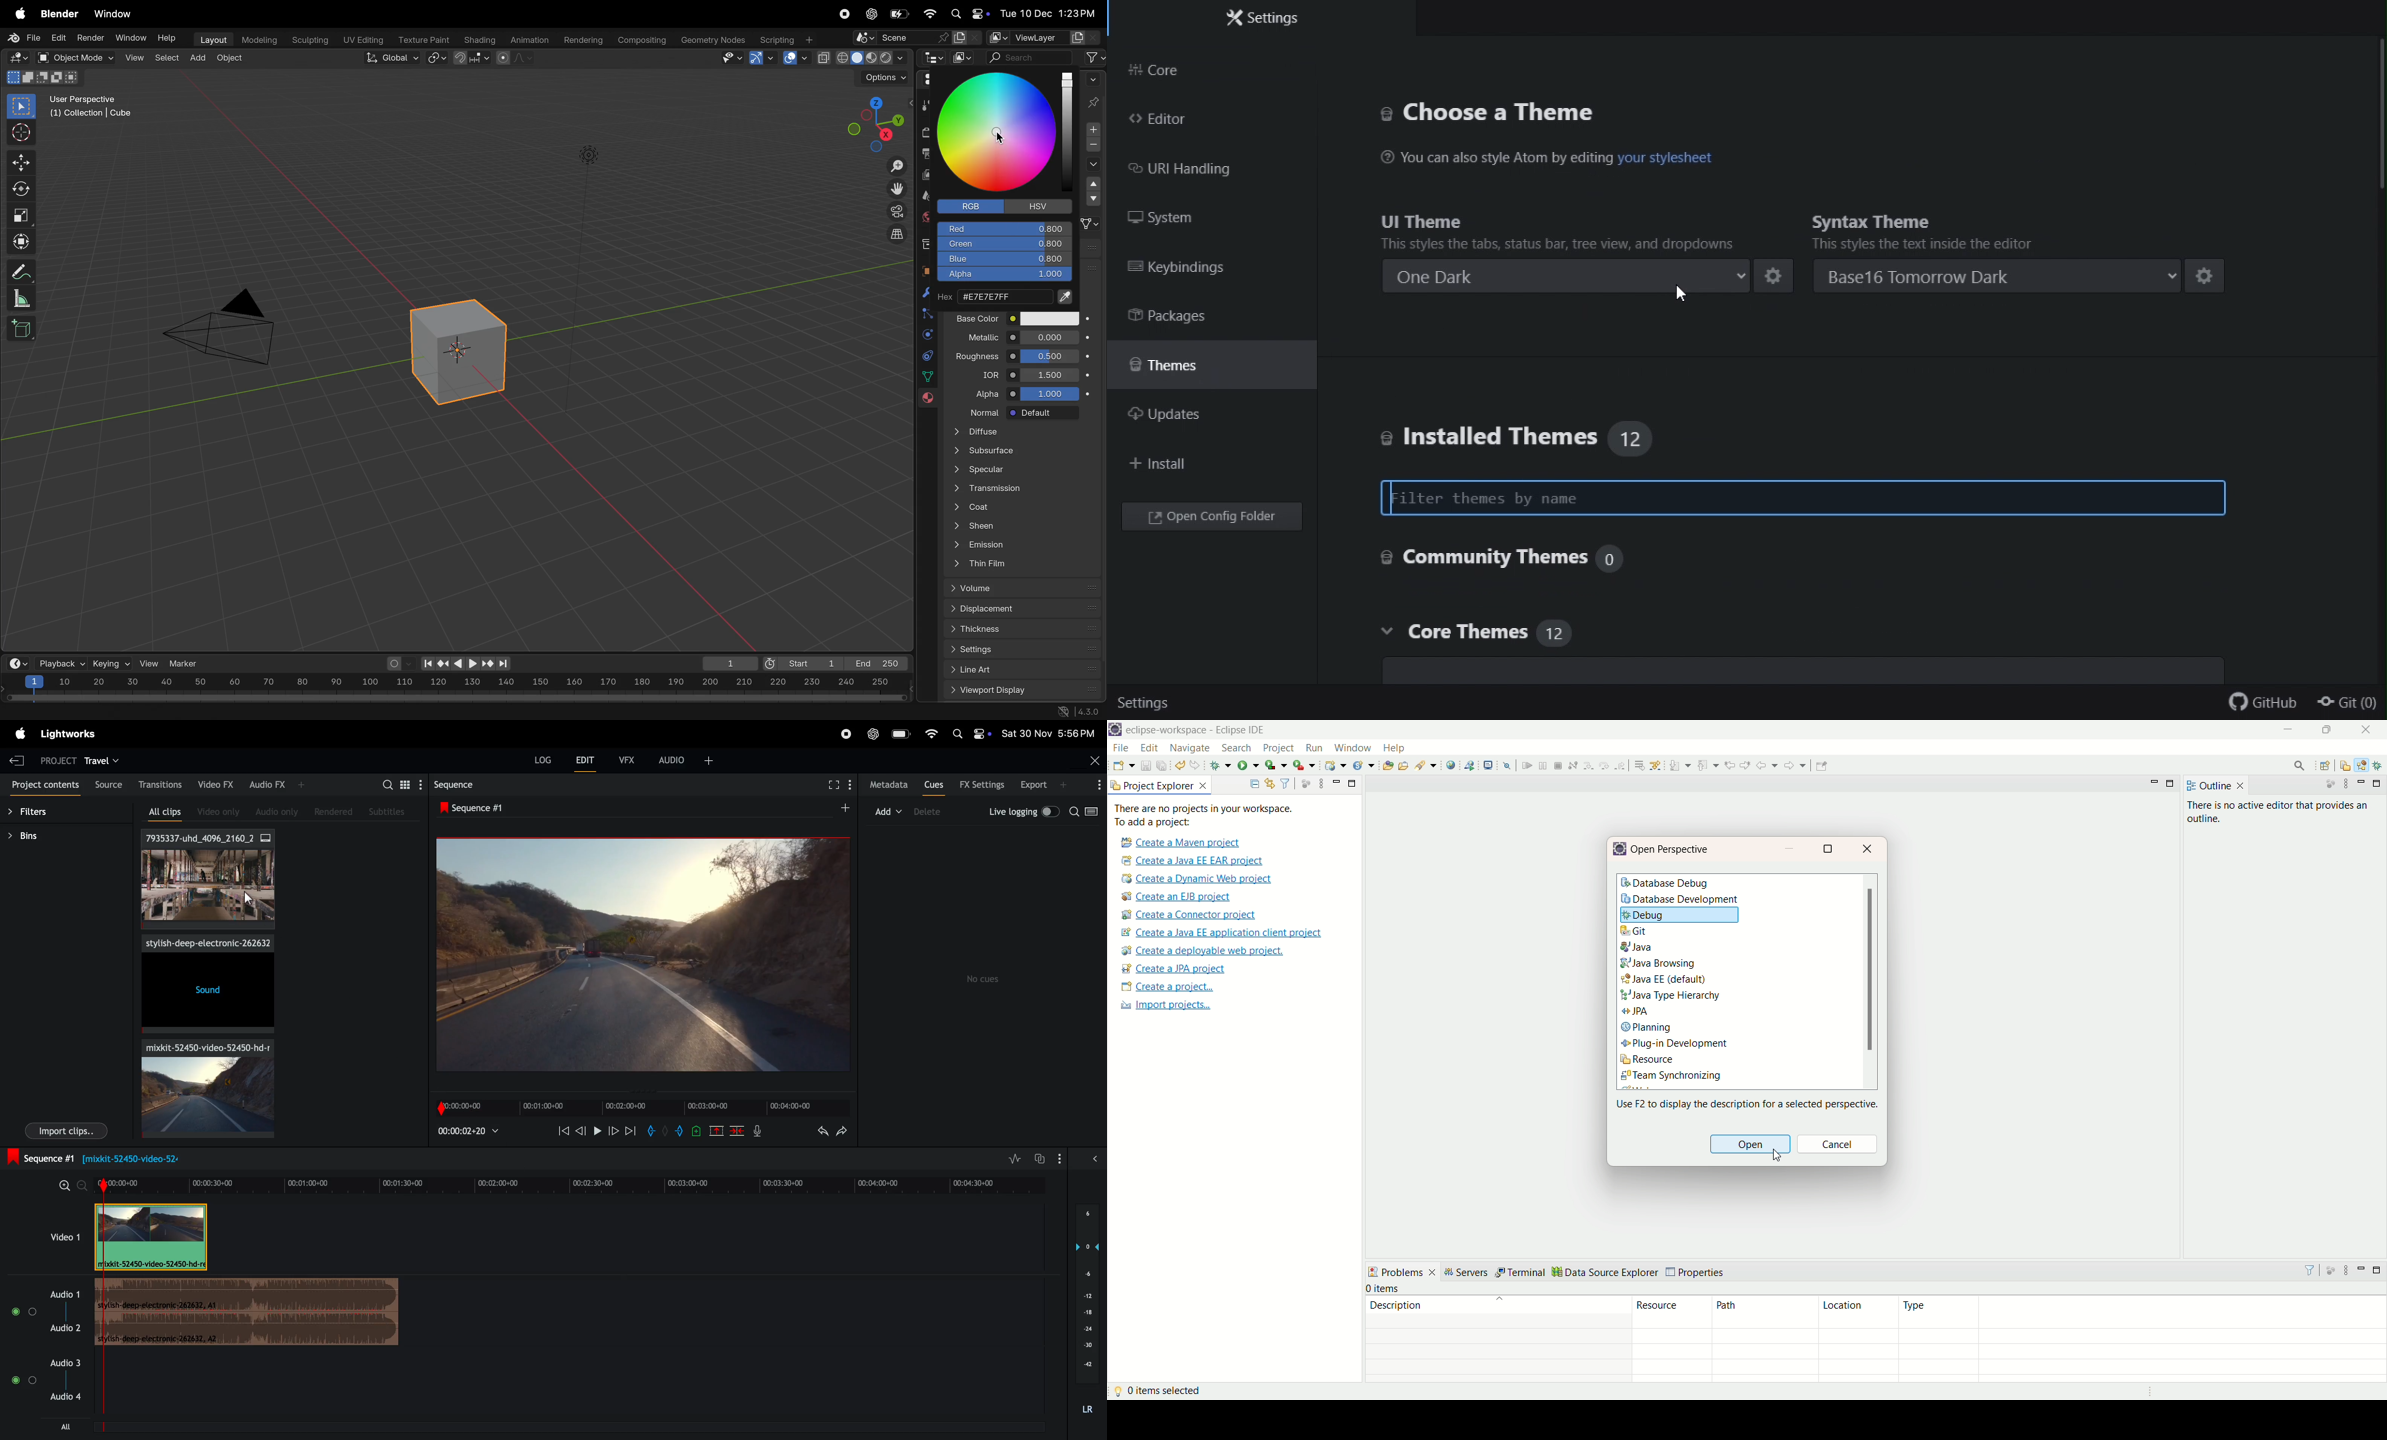 Image resolution: width=2408 pixels, height=1456 pixels. I want to click on all clips, so click(159, 813).